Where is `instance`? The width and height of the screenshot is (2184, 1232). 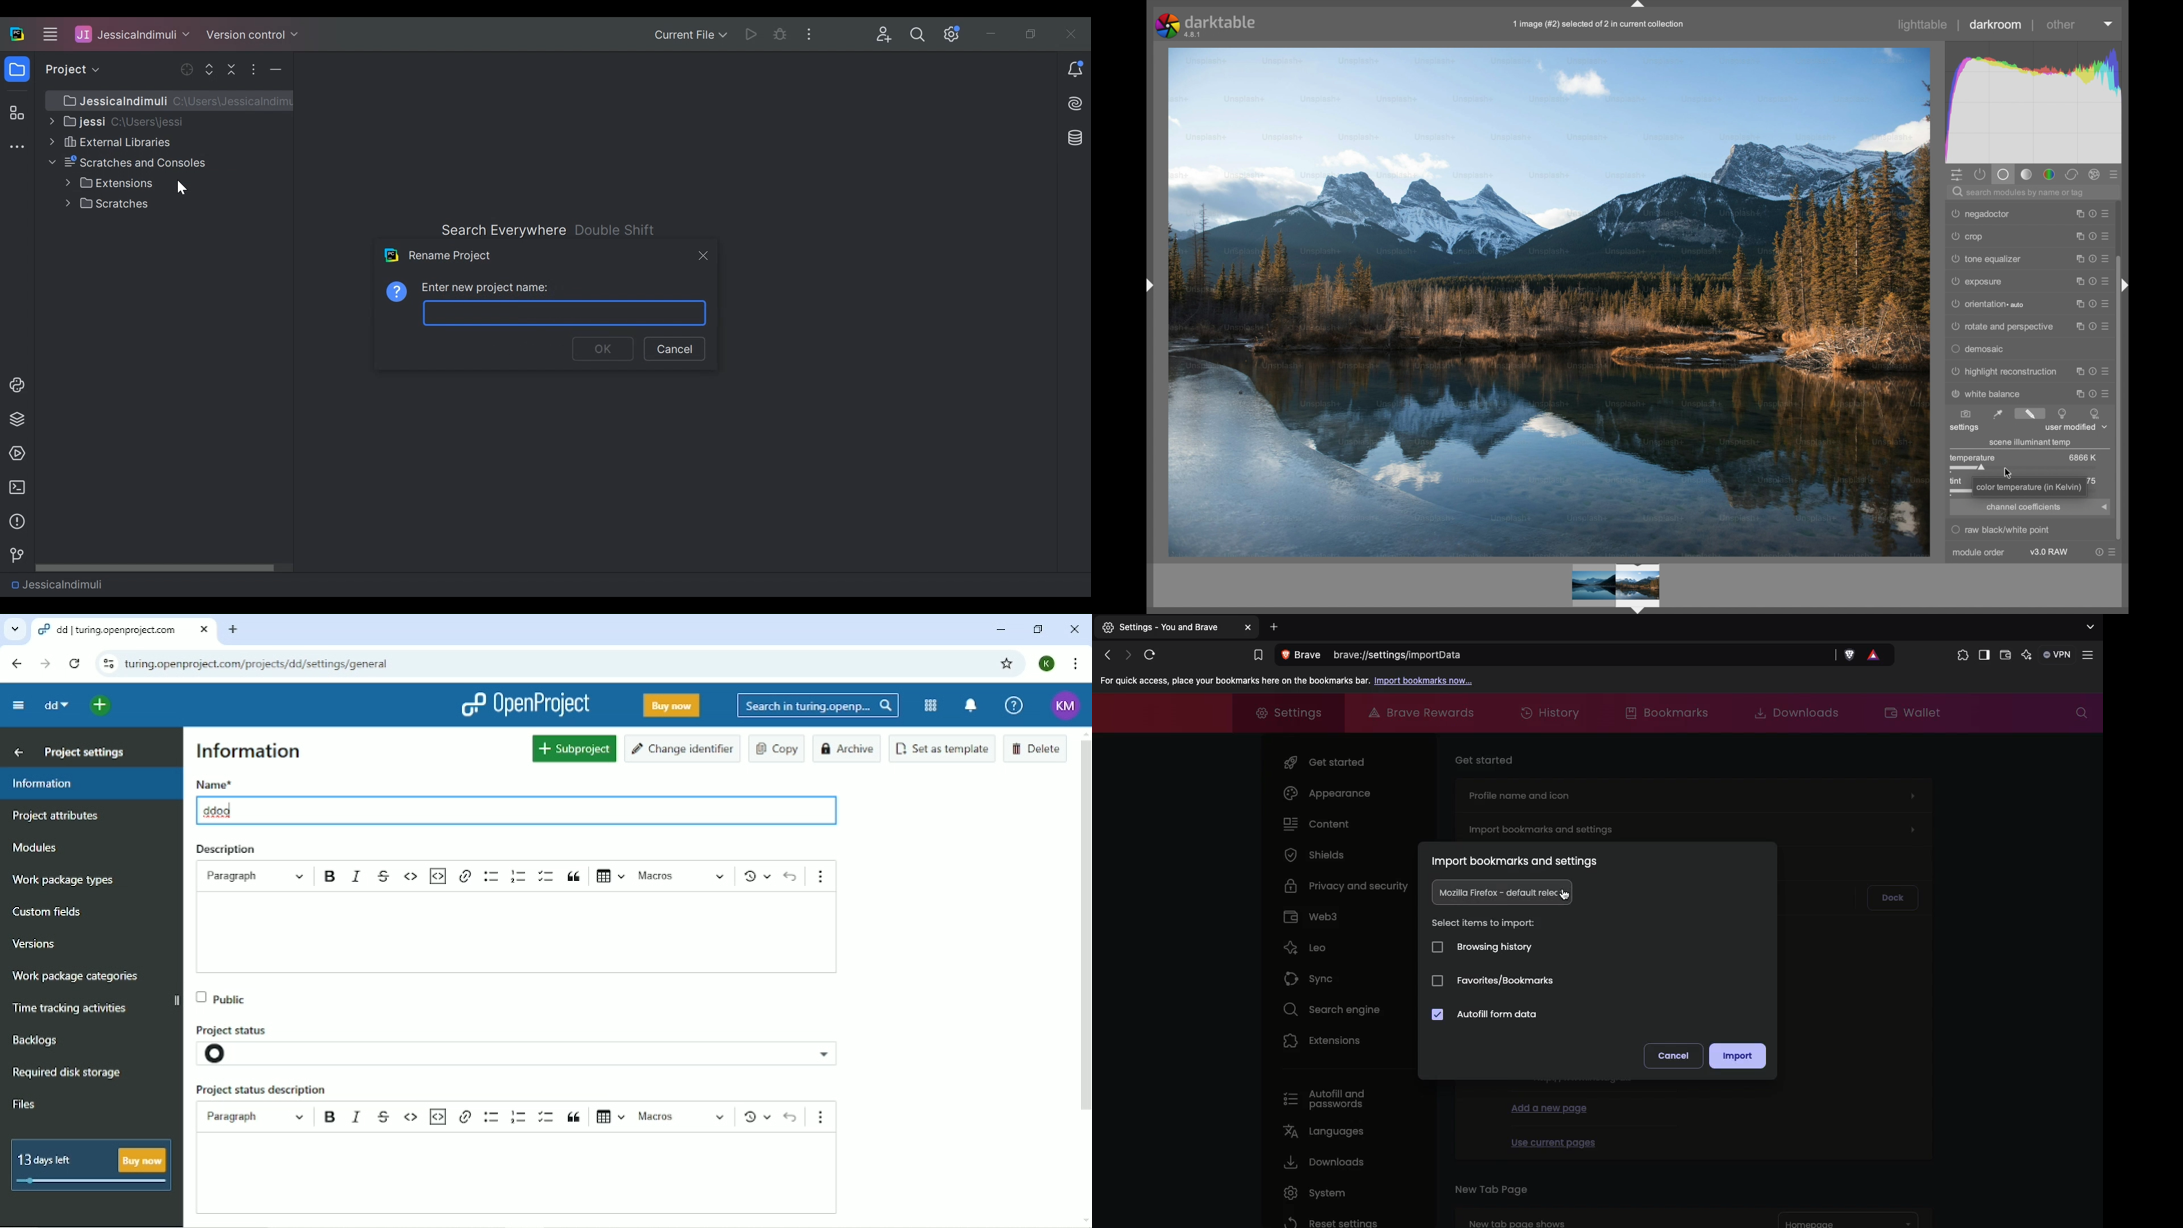
instance is located at coordinates (2078, 369).